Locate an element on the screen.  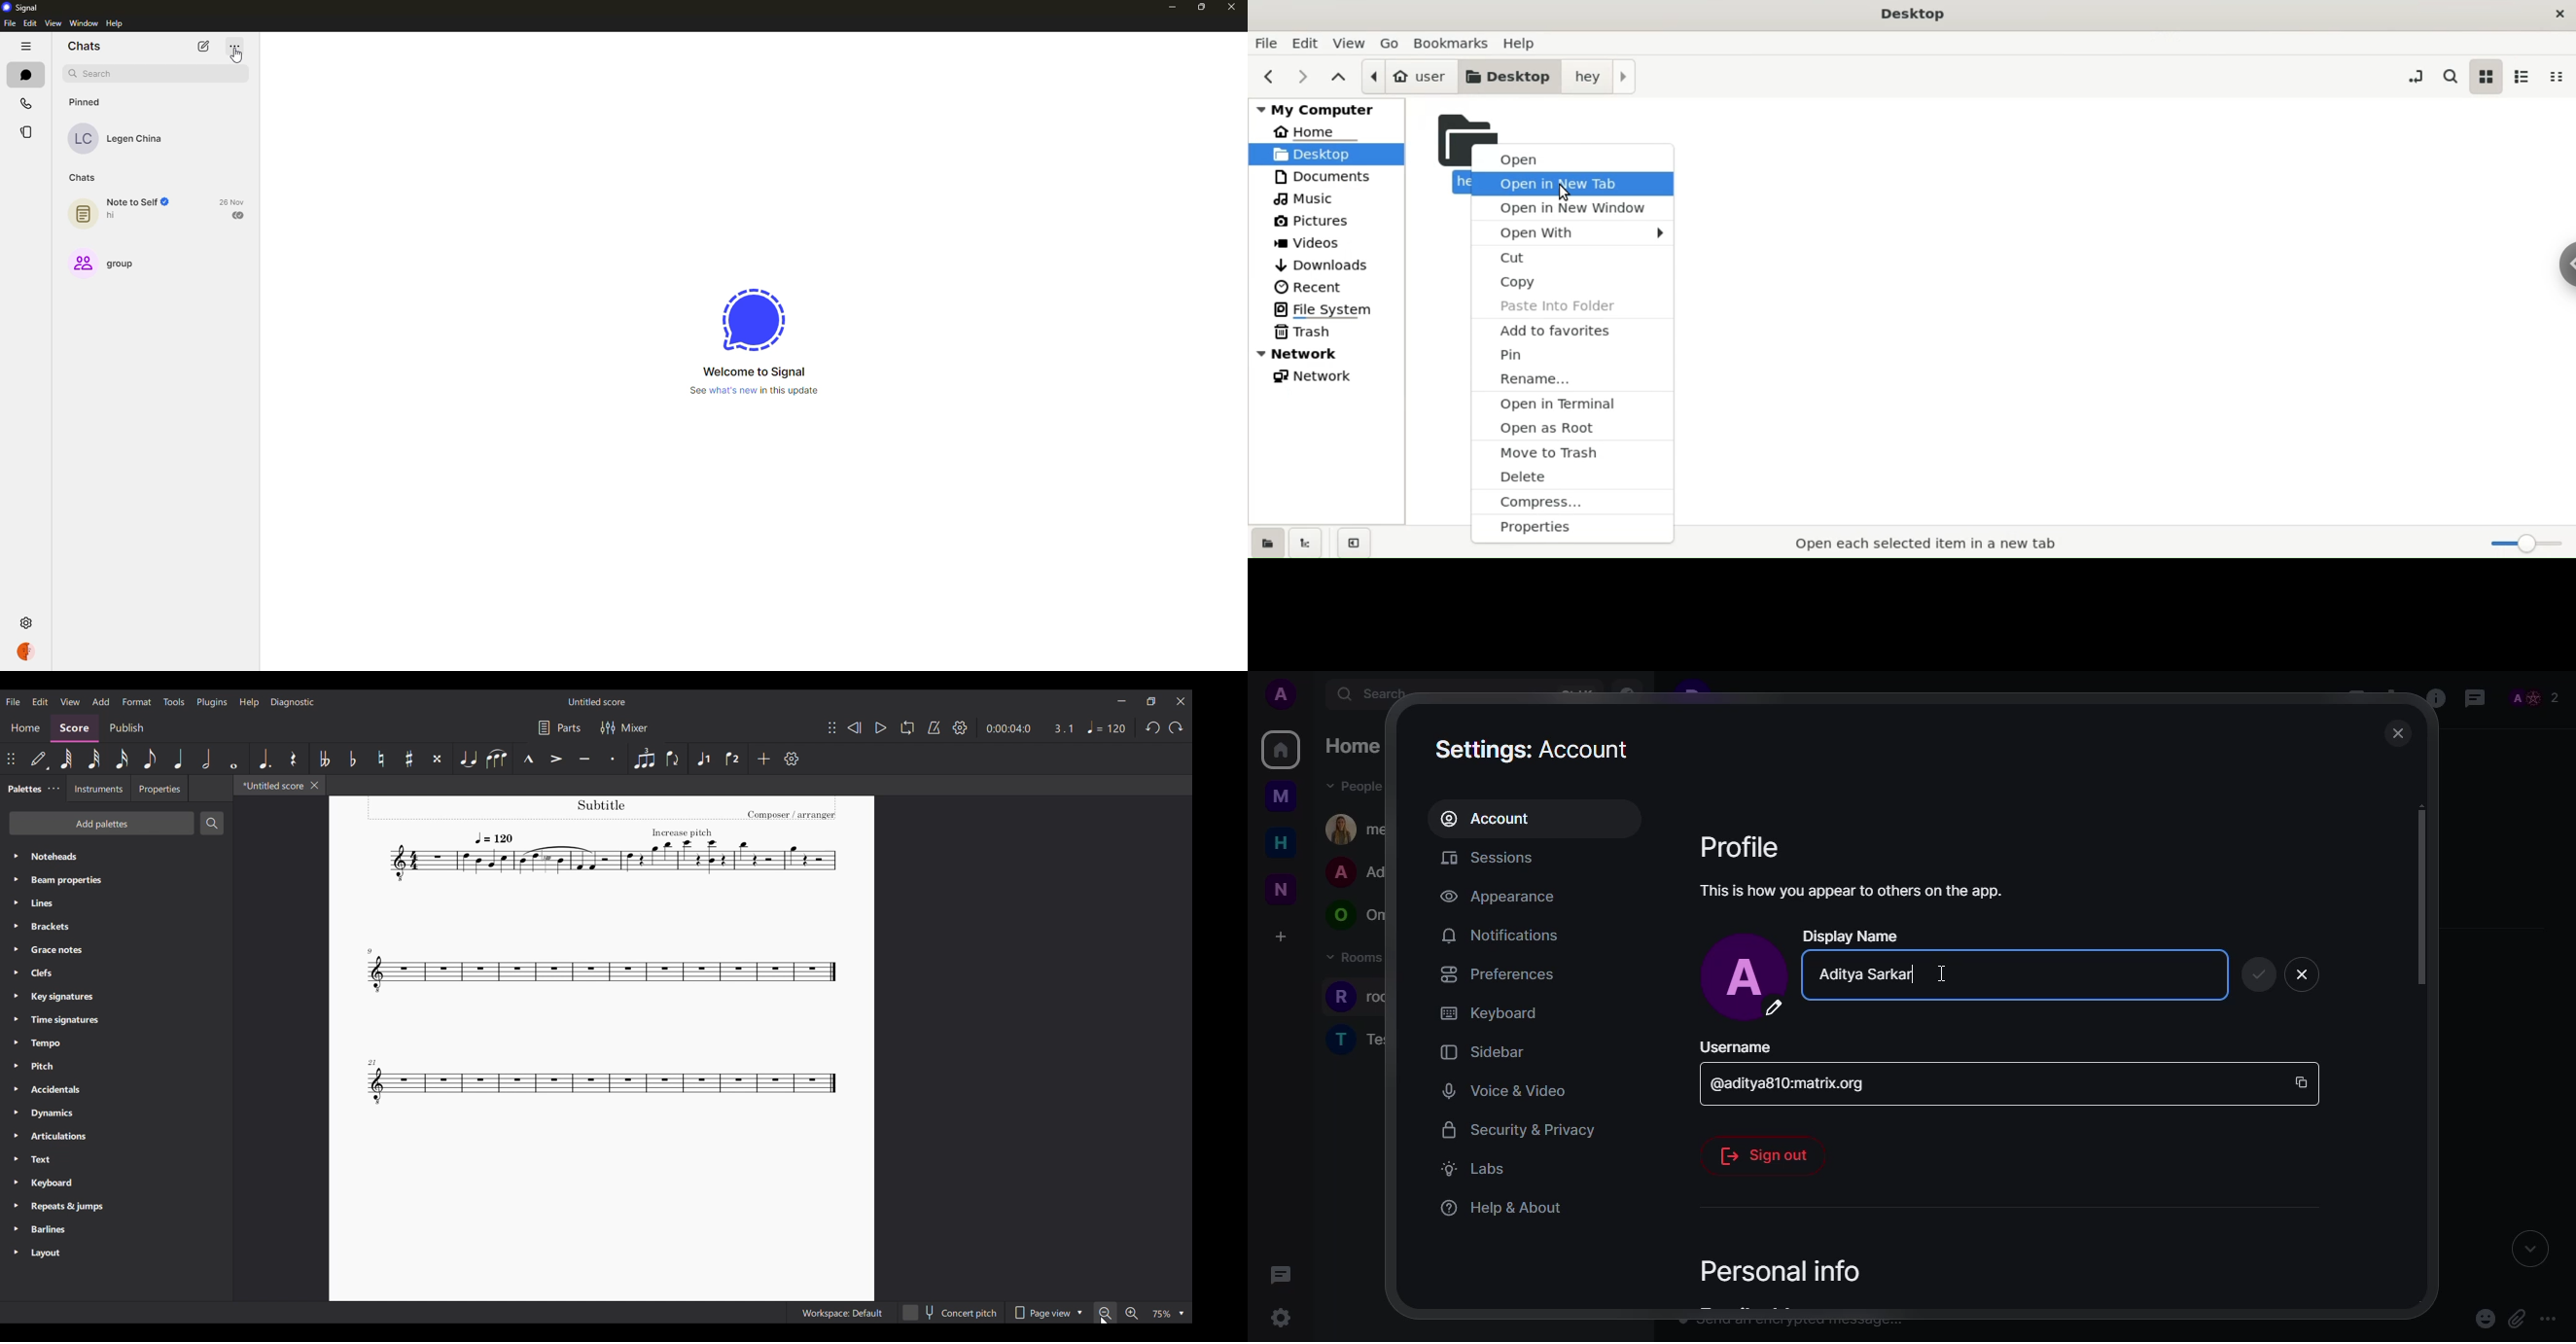
cursor is located at coordinates (236, 57).